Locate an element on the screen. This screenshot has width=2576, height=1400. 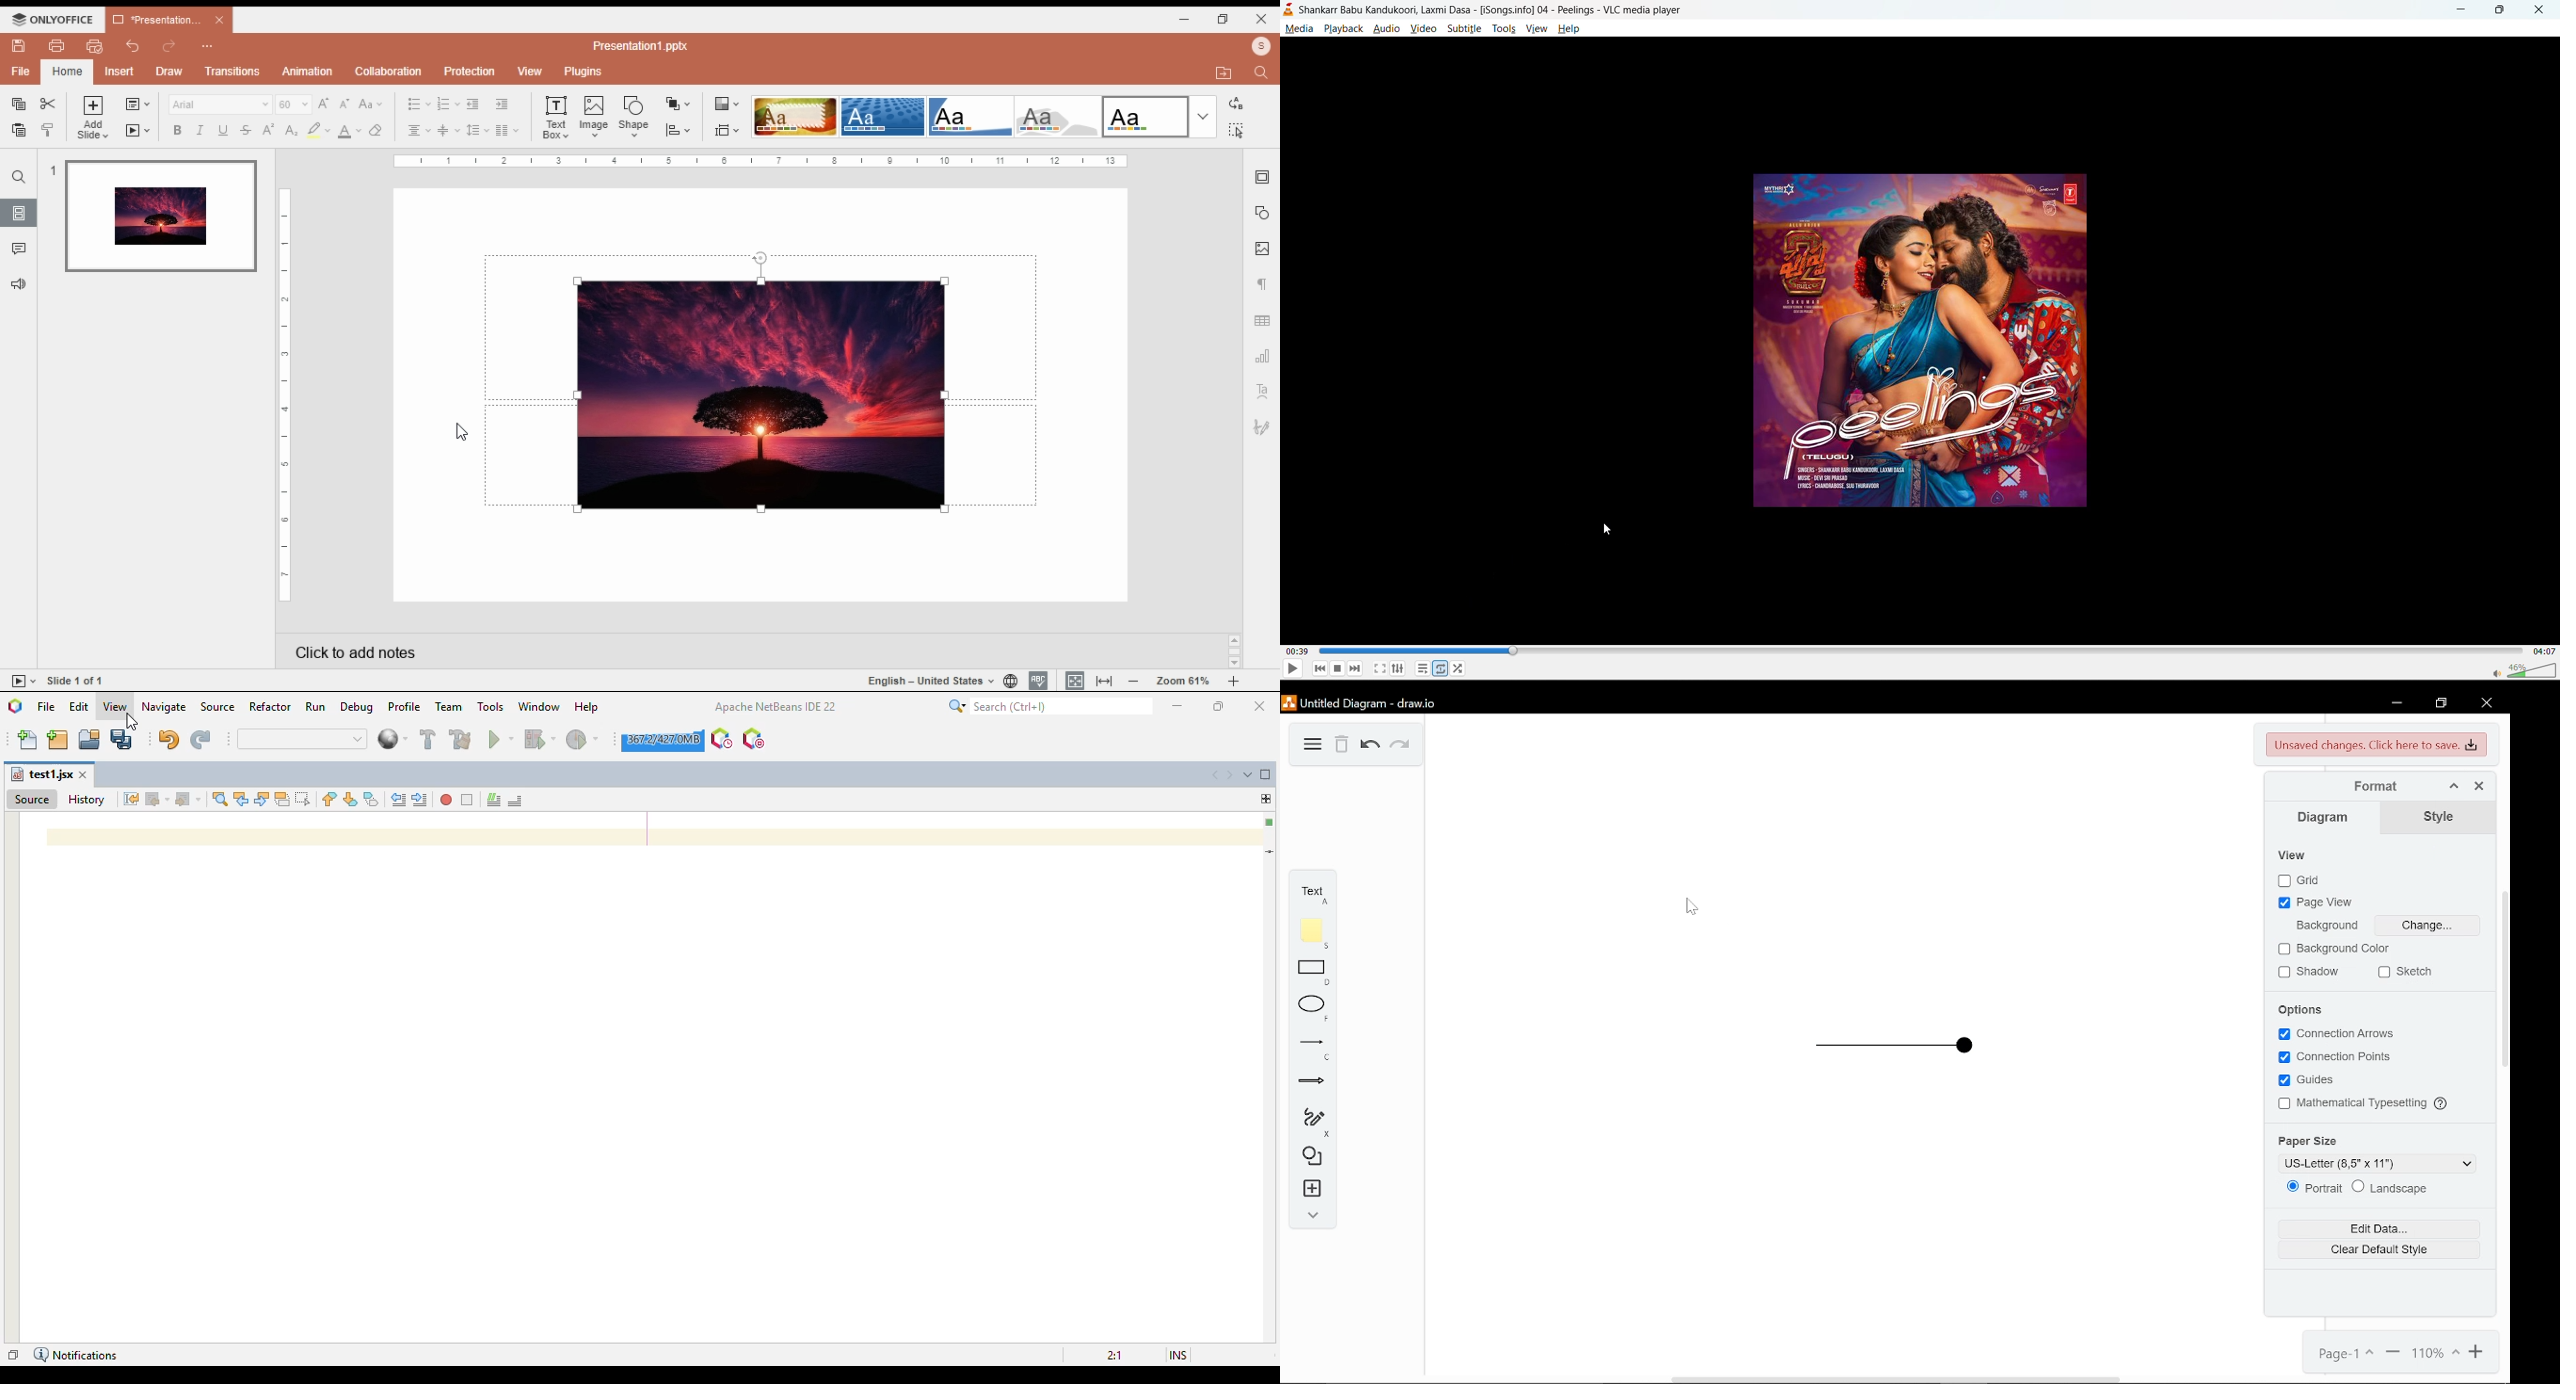
Style is located at coordinates (2435, 817).